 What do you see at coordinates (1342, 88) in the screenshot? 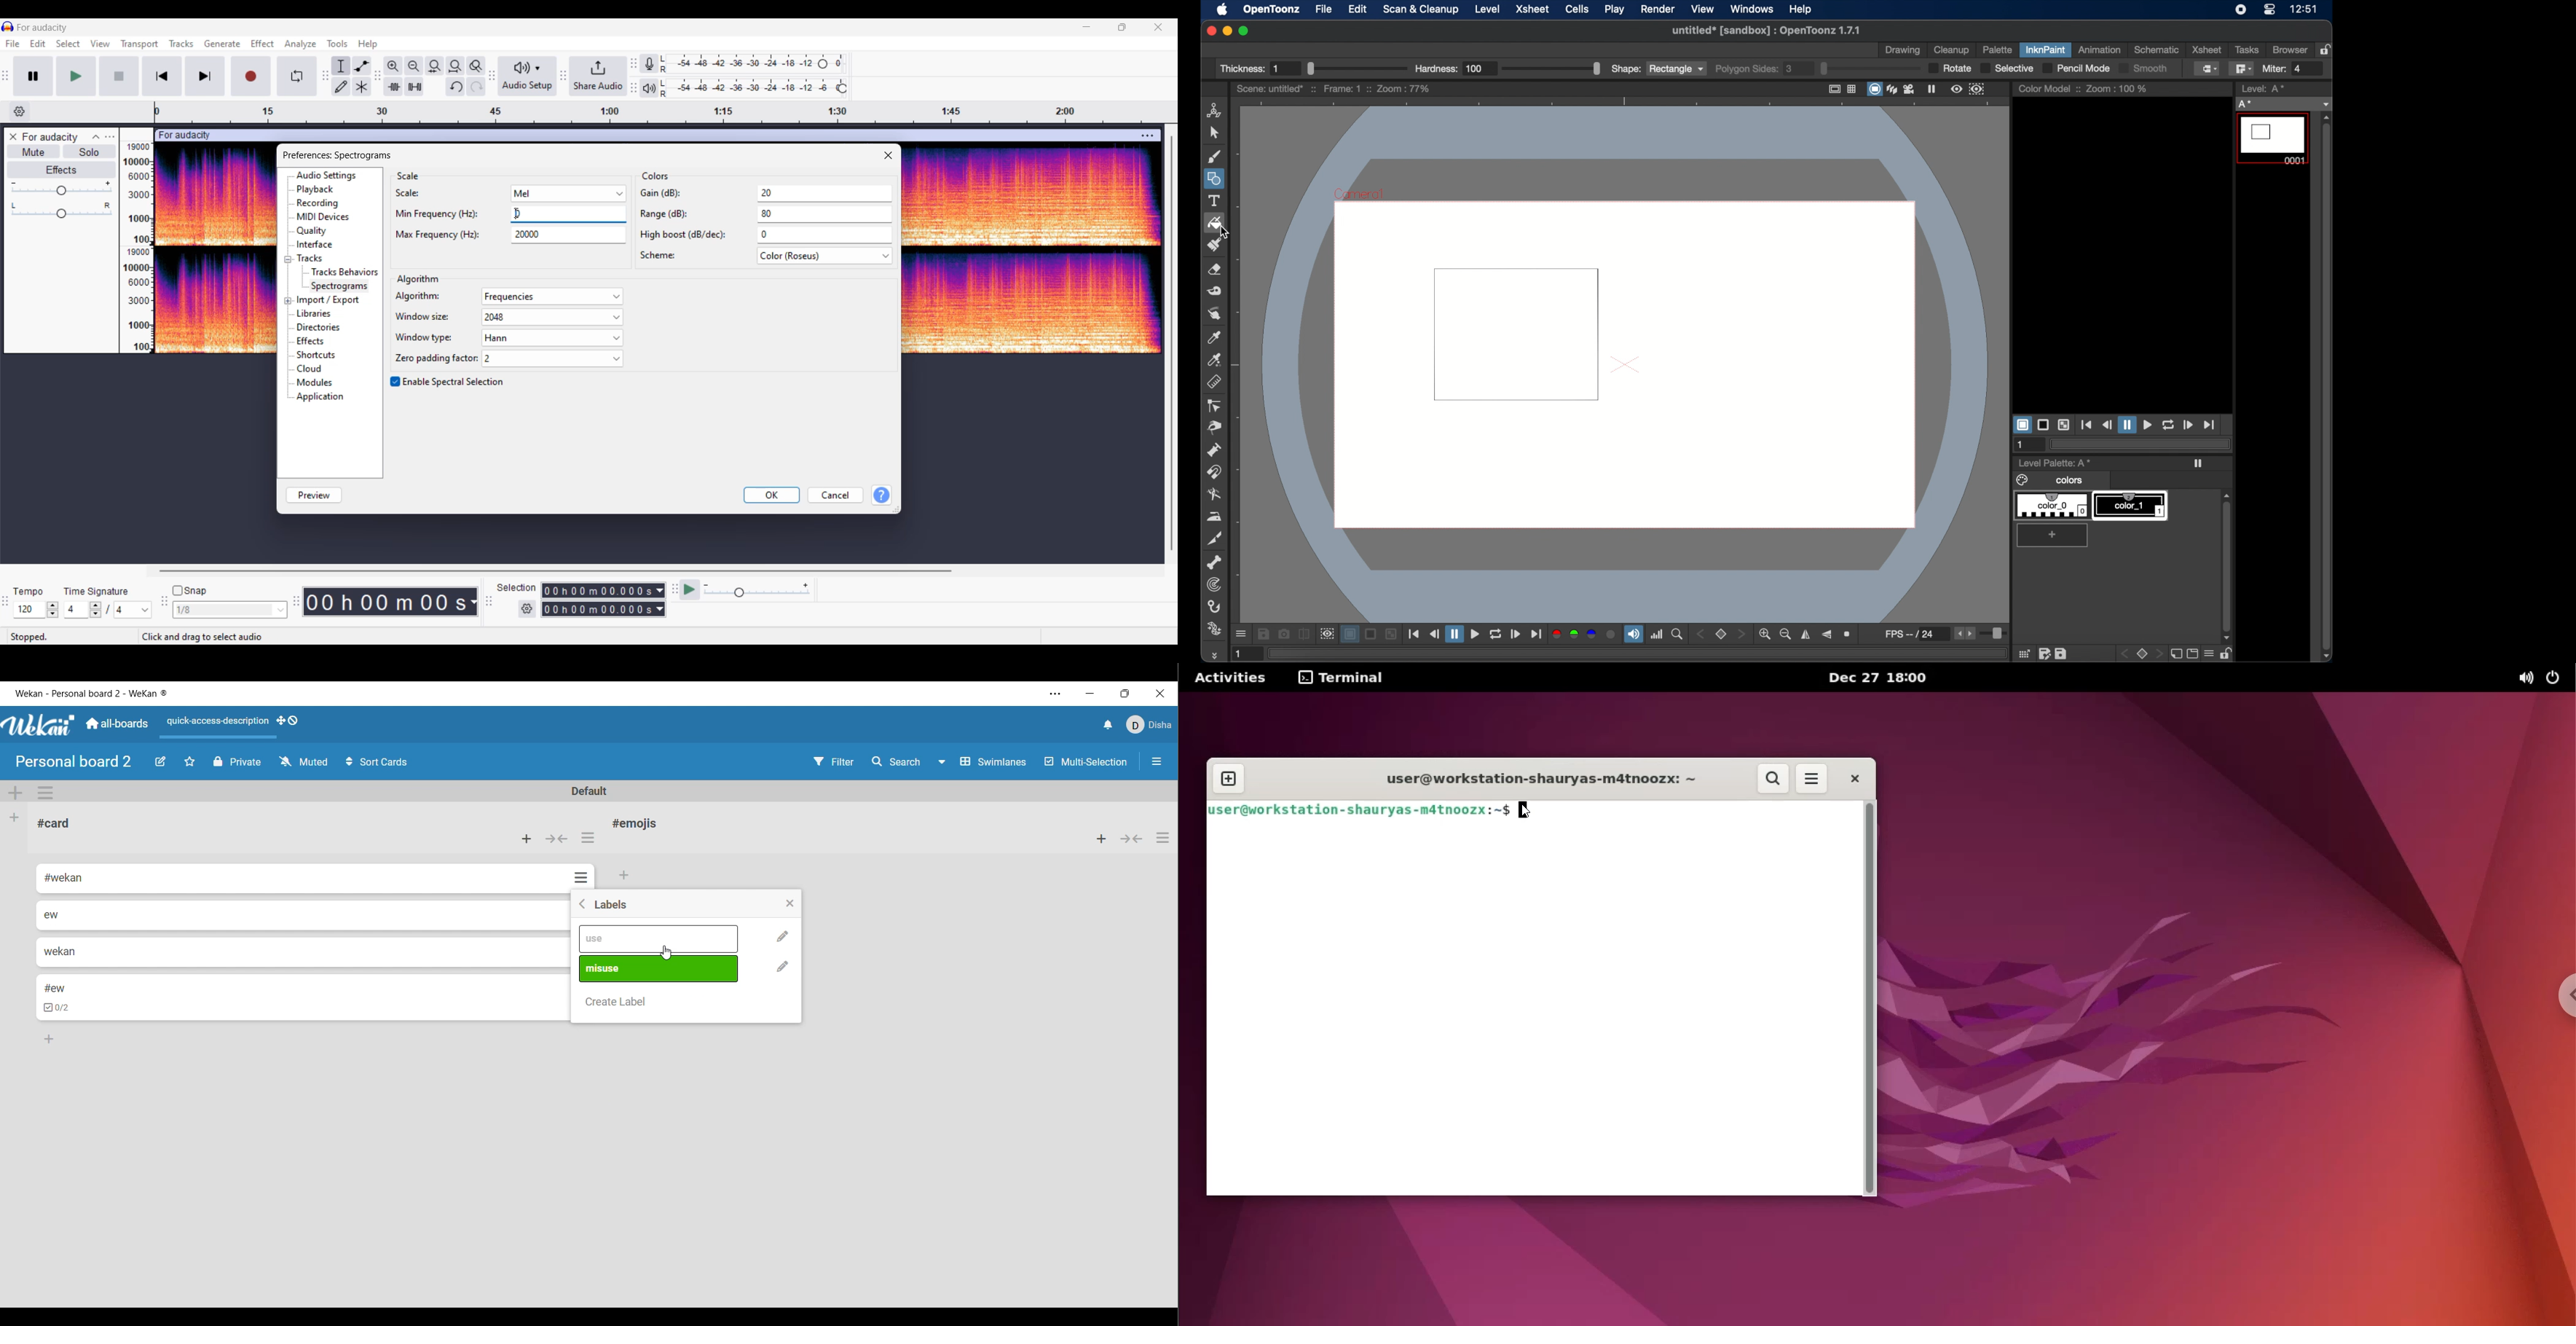
I see `frame: 1` at bounding box center [1342, 88].